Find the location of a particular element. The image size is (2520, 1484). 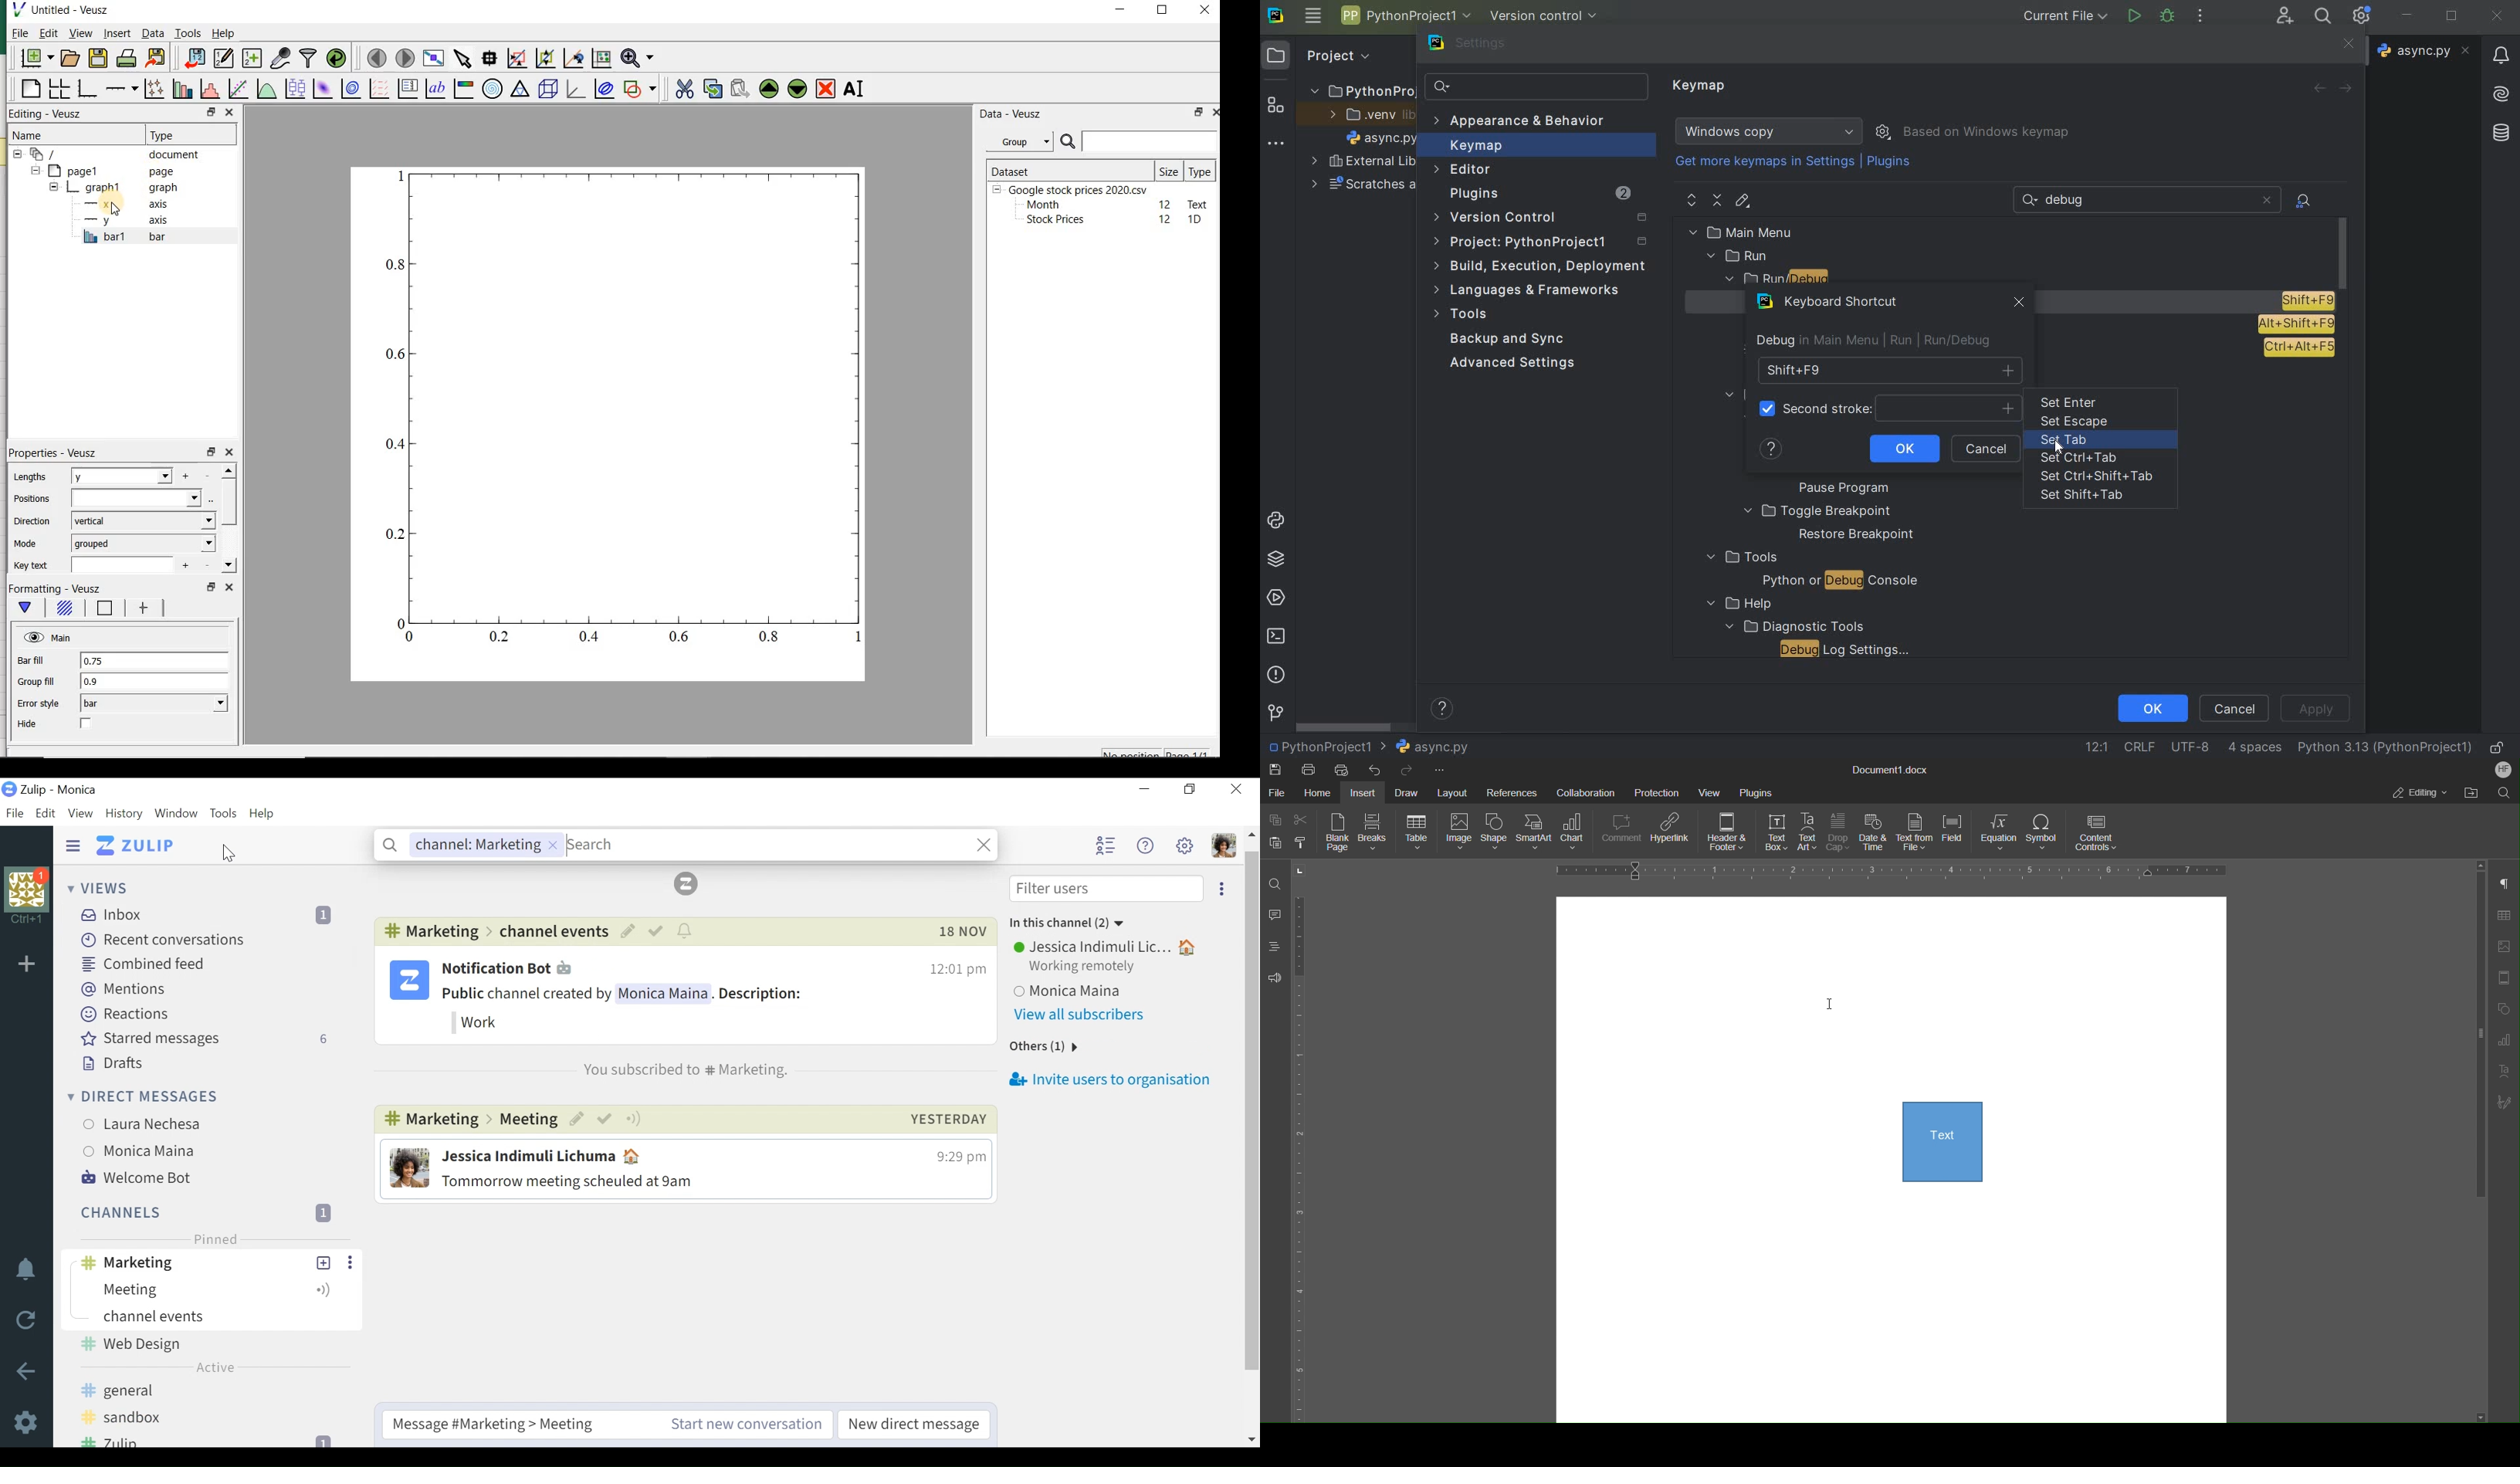

Help is located at coordinates (262, 813).